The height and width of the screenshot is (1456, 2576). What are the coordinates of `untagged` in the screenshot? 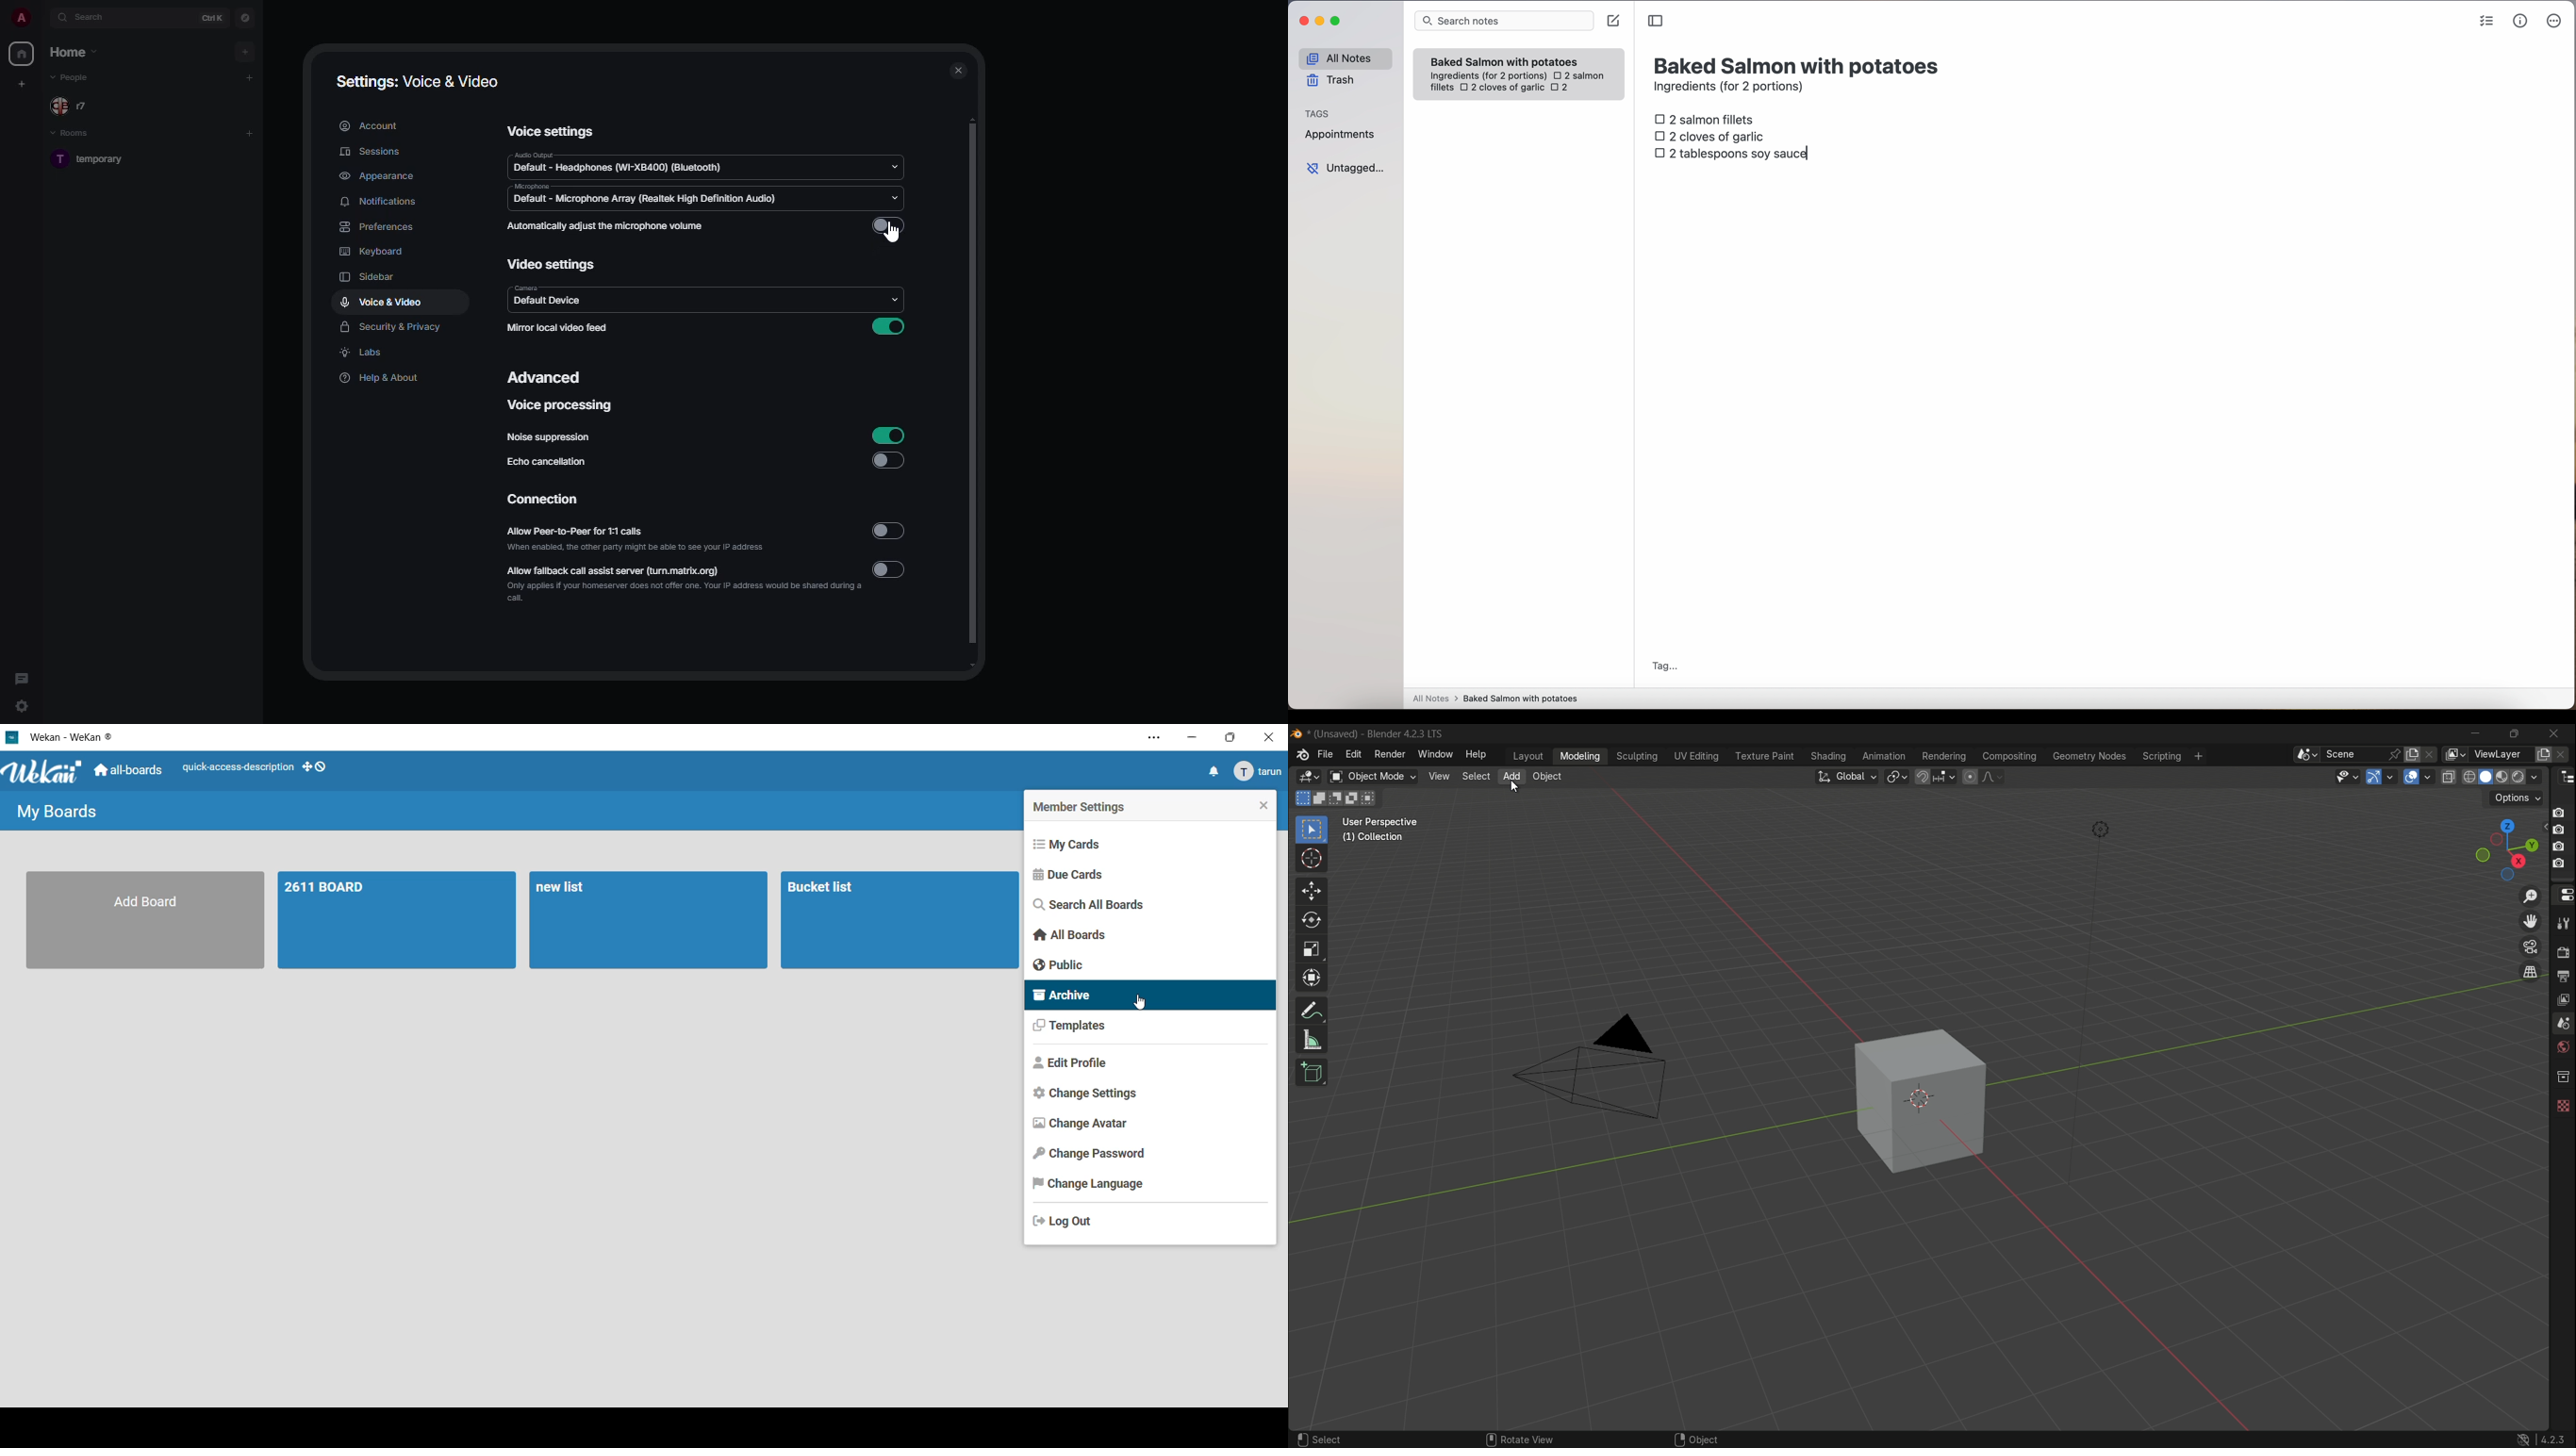 It's located at (1347, 168).